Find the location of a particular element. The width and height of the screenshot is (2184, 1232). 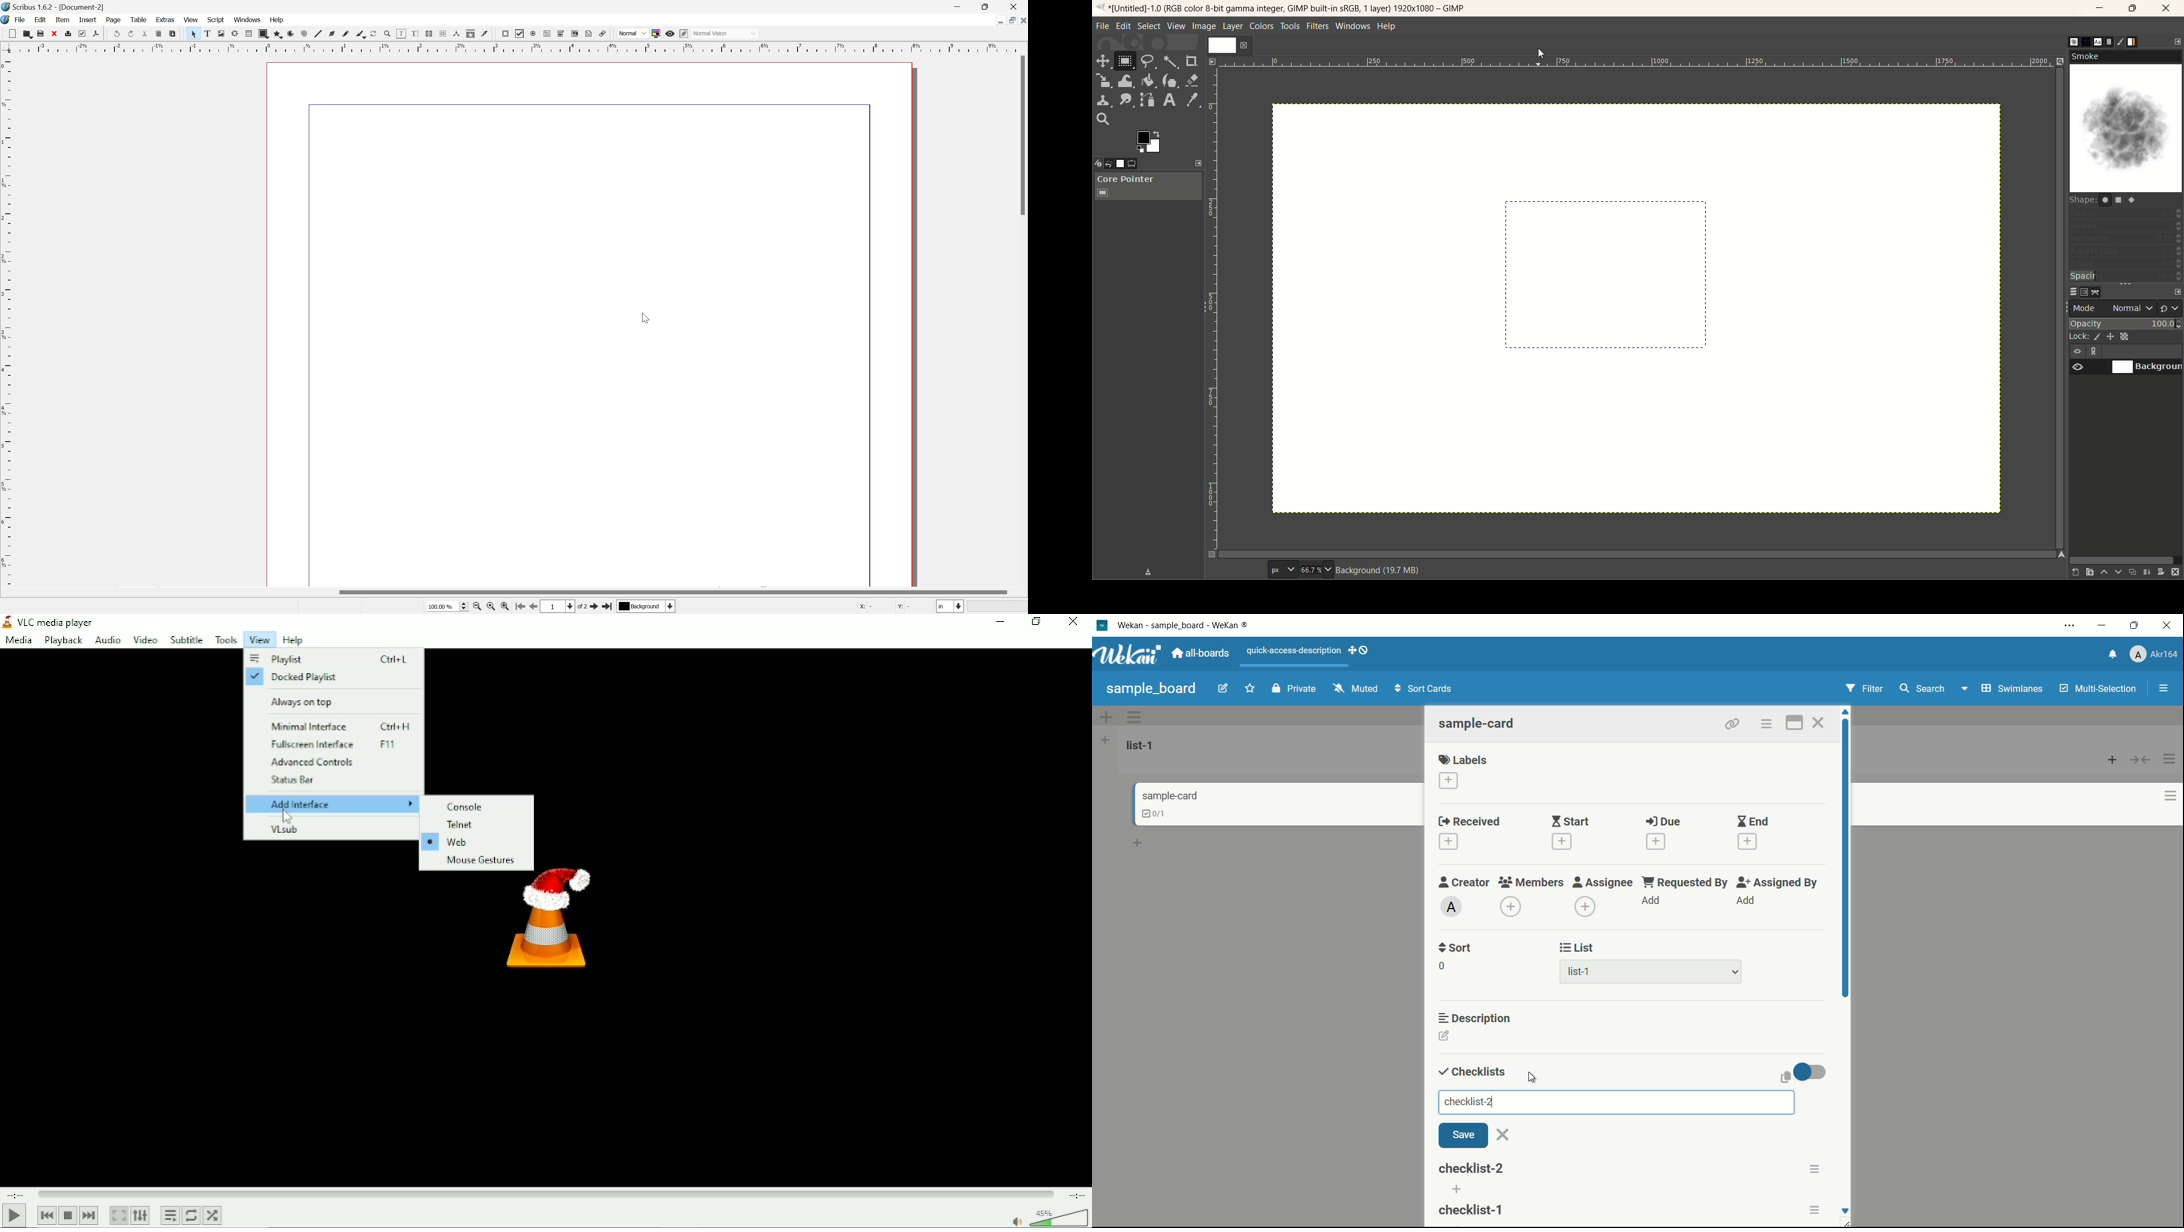

Status bar is located at coordinates (295, 781).